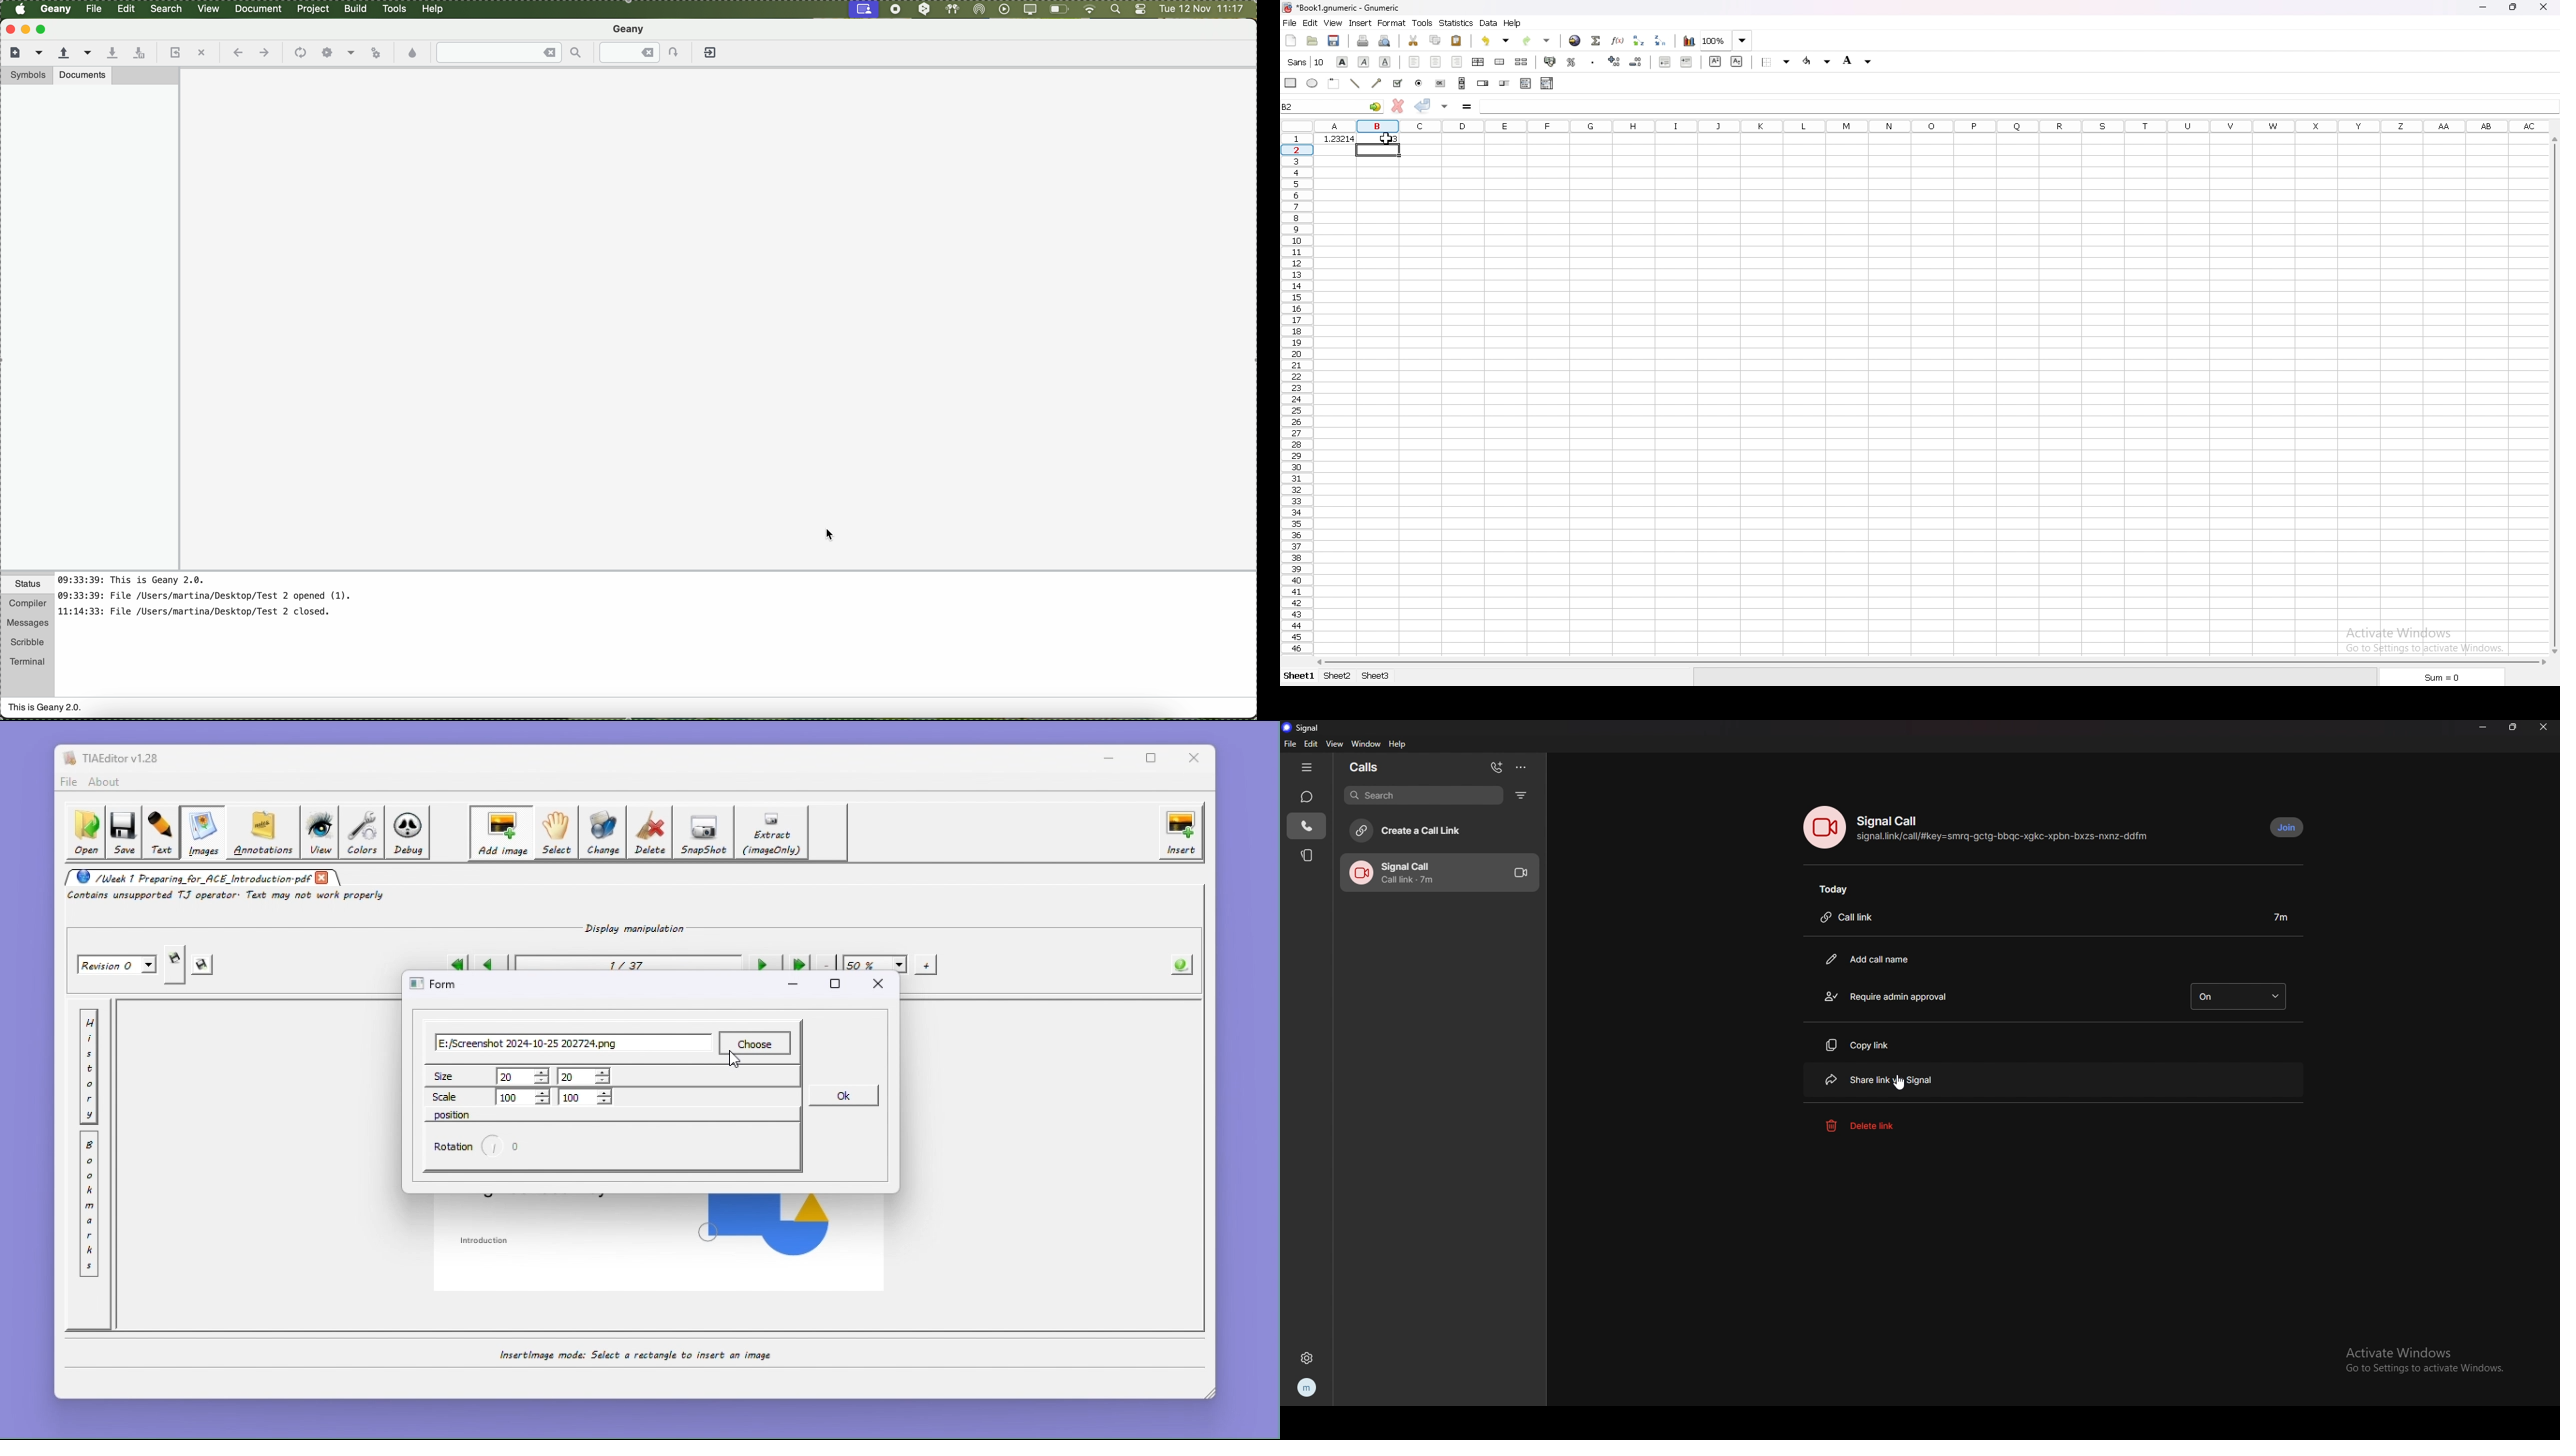  What do you see at coordinates (1398, 106) in the screenshot?
I see `cancel changes` at bounding box center [1398, 106].